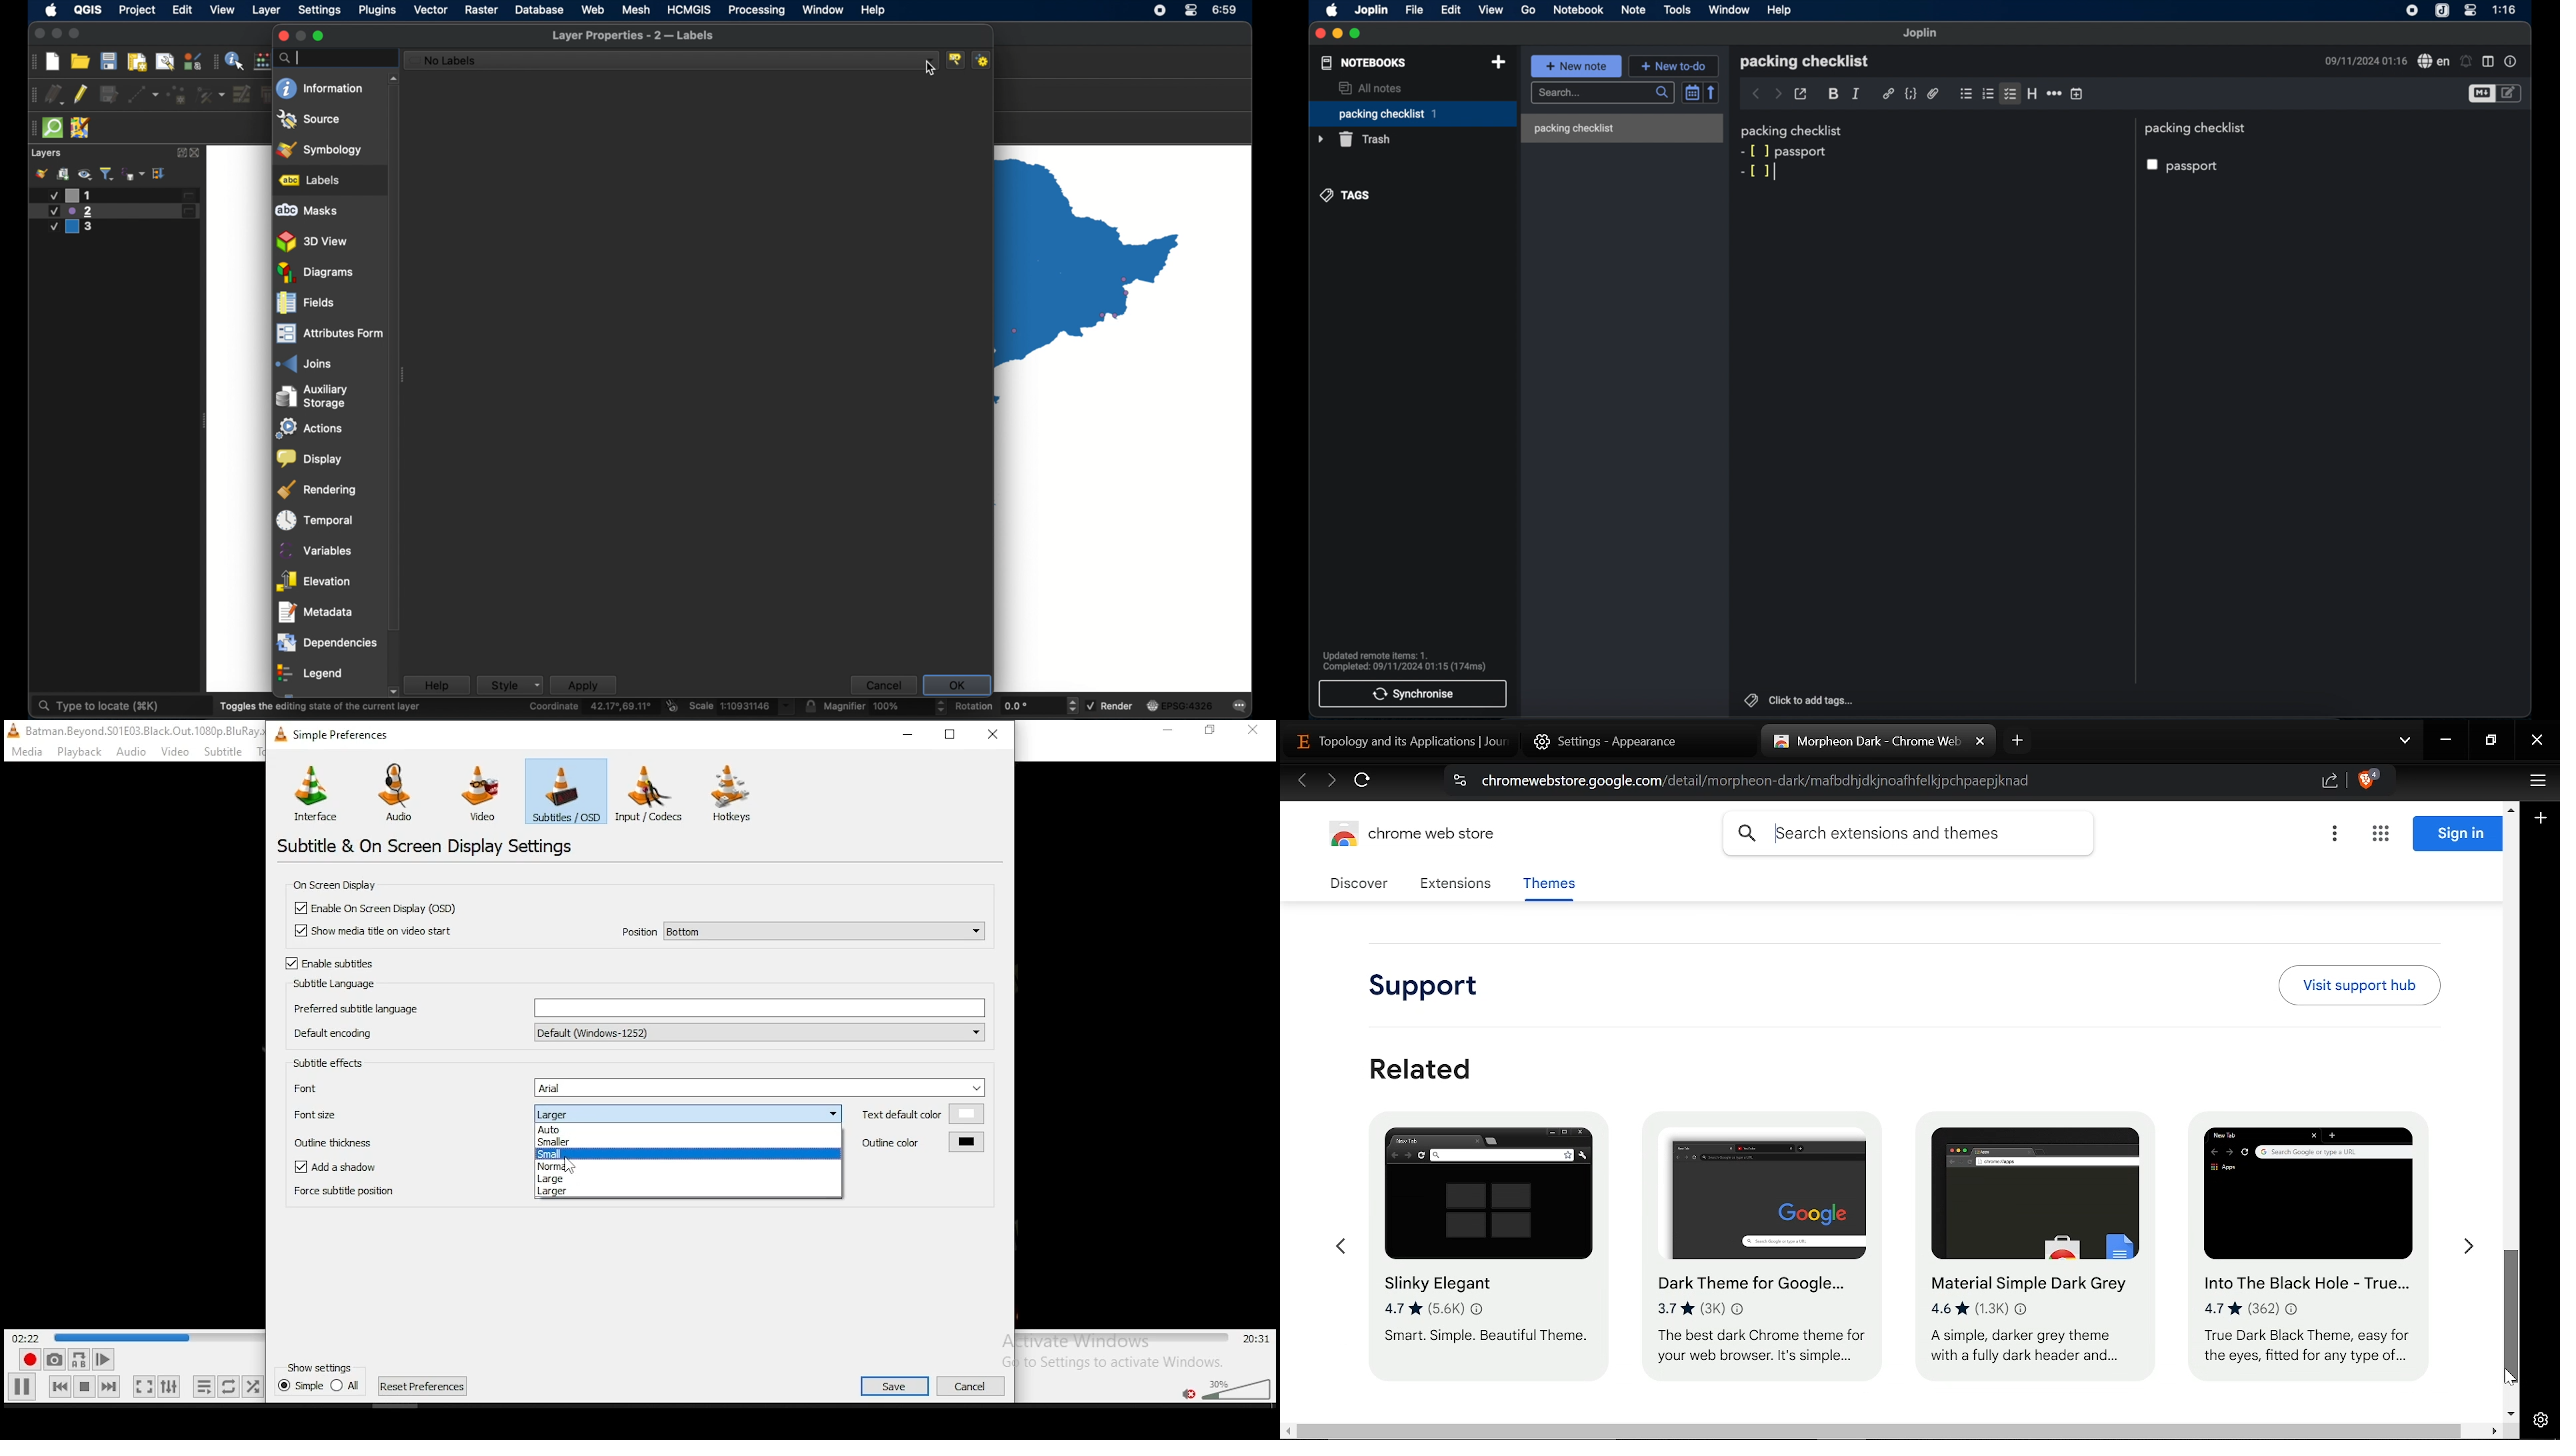 The image size is (2576, 1456). Describe the element at coordinates (1778, 93) in the screenshot. I see `forward` at that location.